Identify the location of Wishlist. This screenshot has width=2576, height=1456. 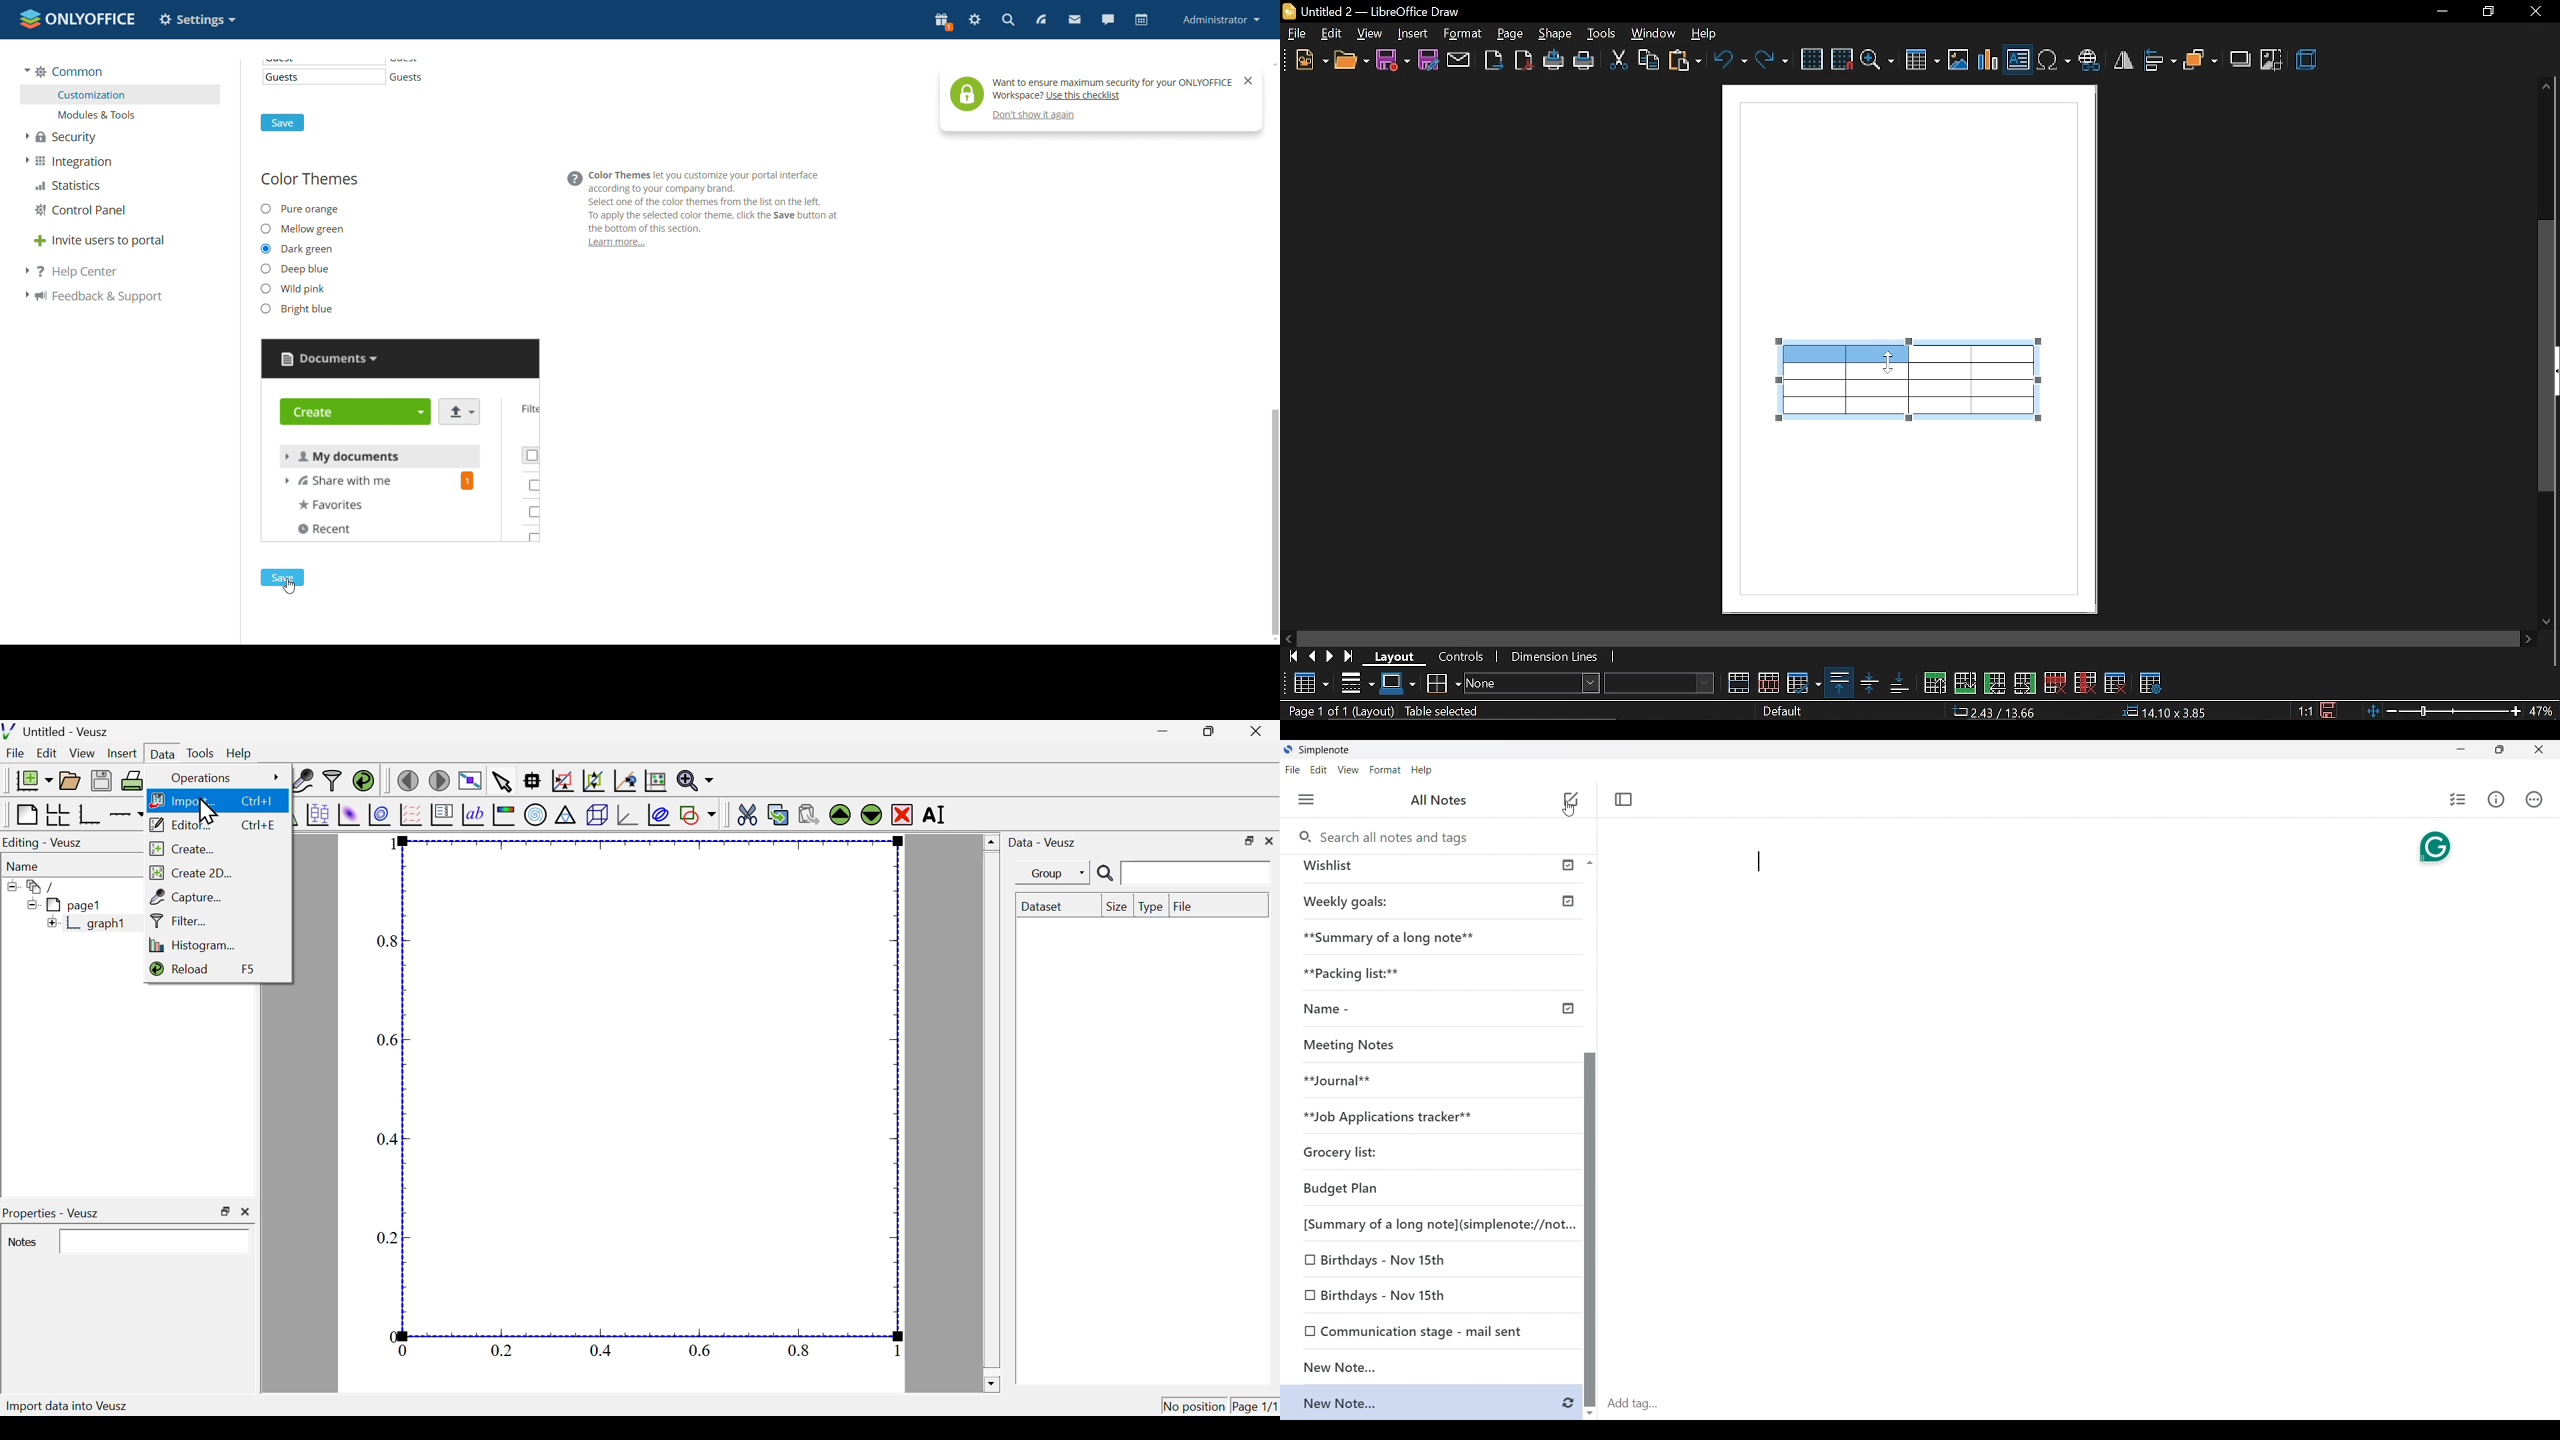
(1335, 867).